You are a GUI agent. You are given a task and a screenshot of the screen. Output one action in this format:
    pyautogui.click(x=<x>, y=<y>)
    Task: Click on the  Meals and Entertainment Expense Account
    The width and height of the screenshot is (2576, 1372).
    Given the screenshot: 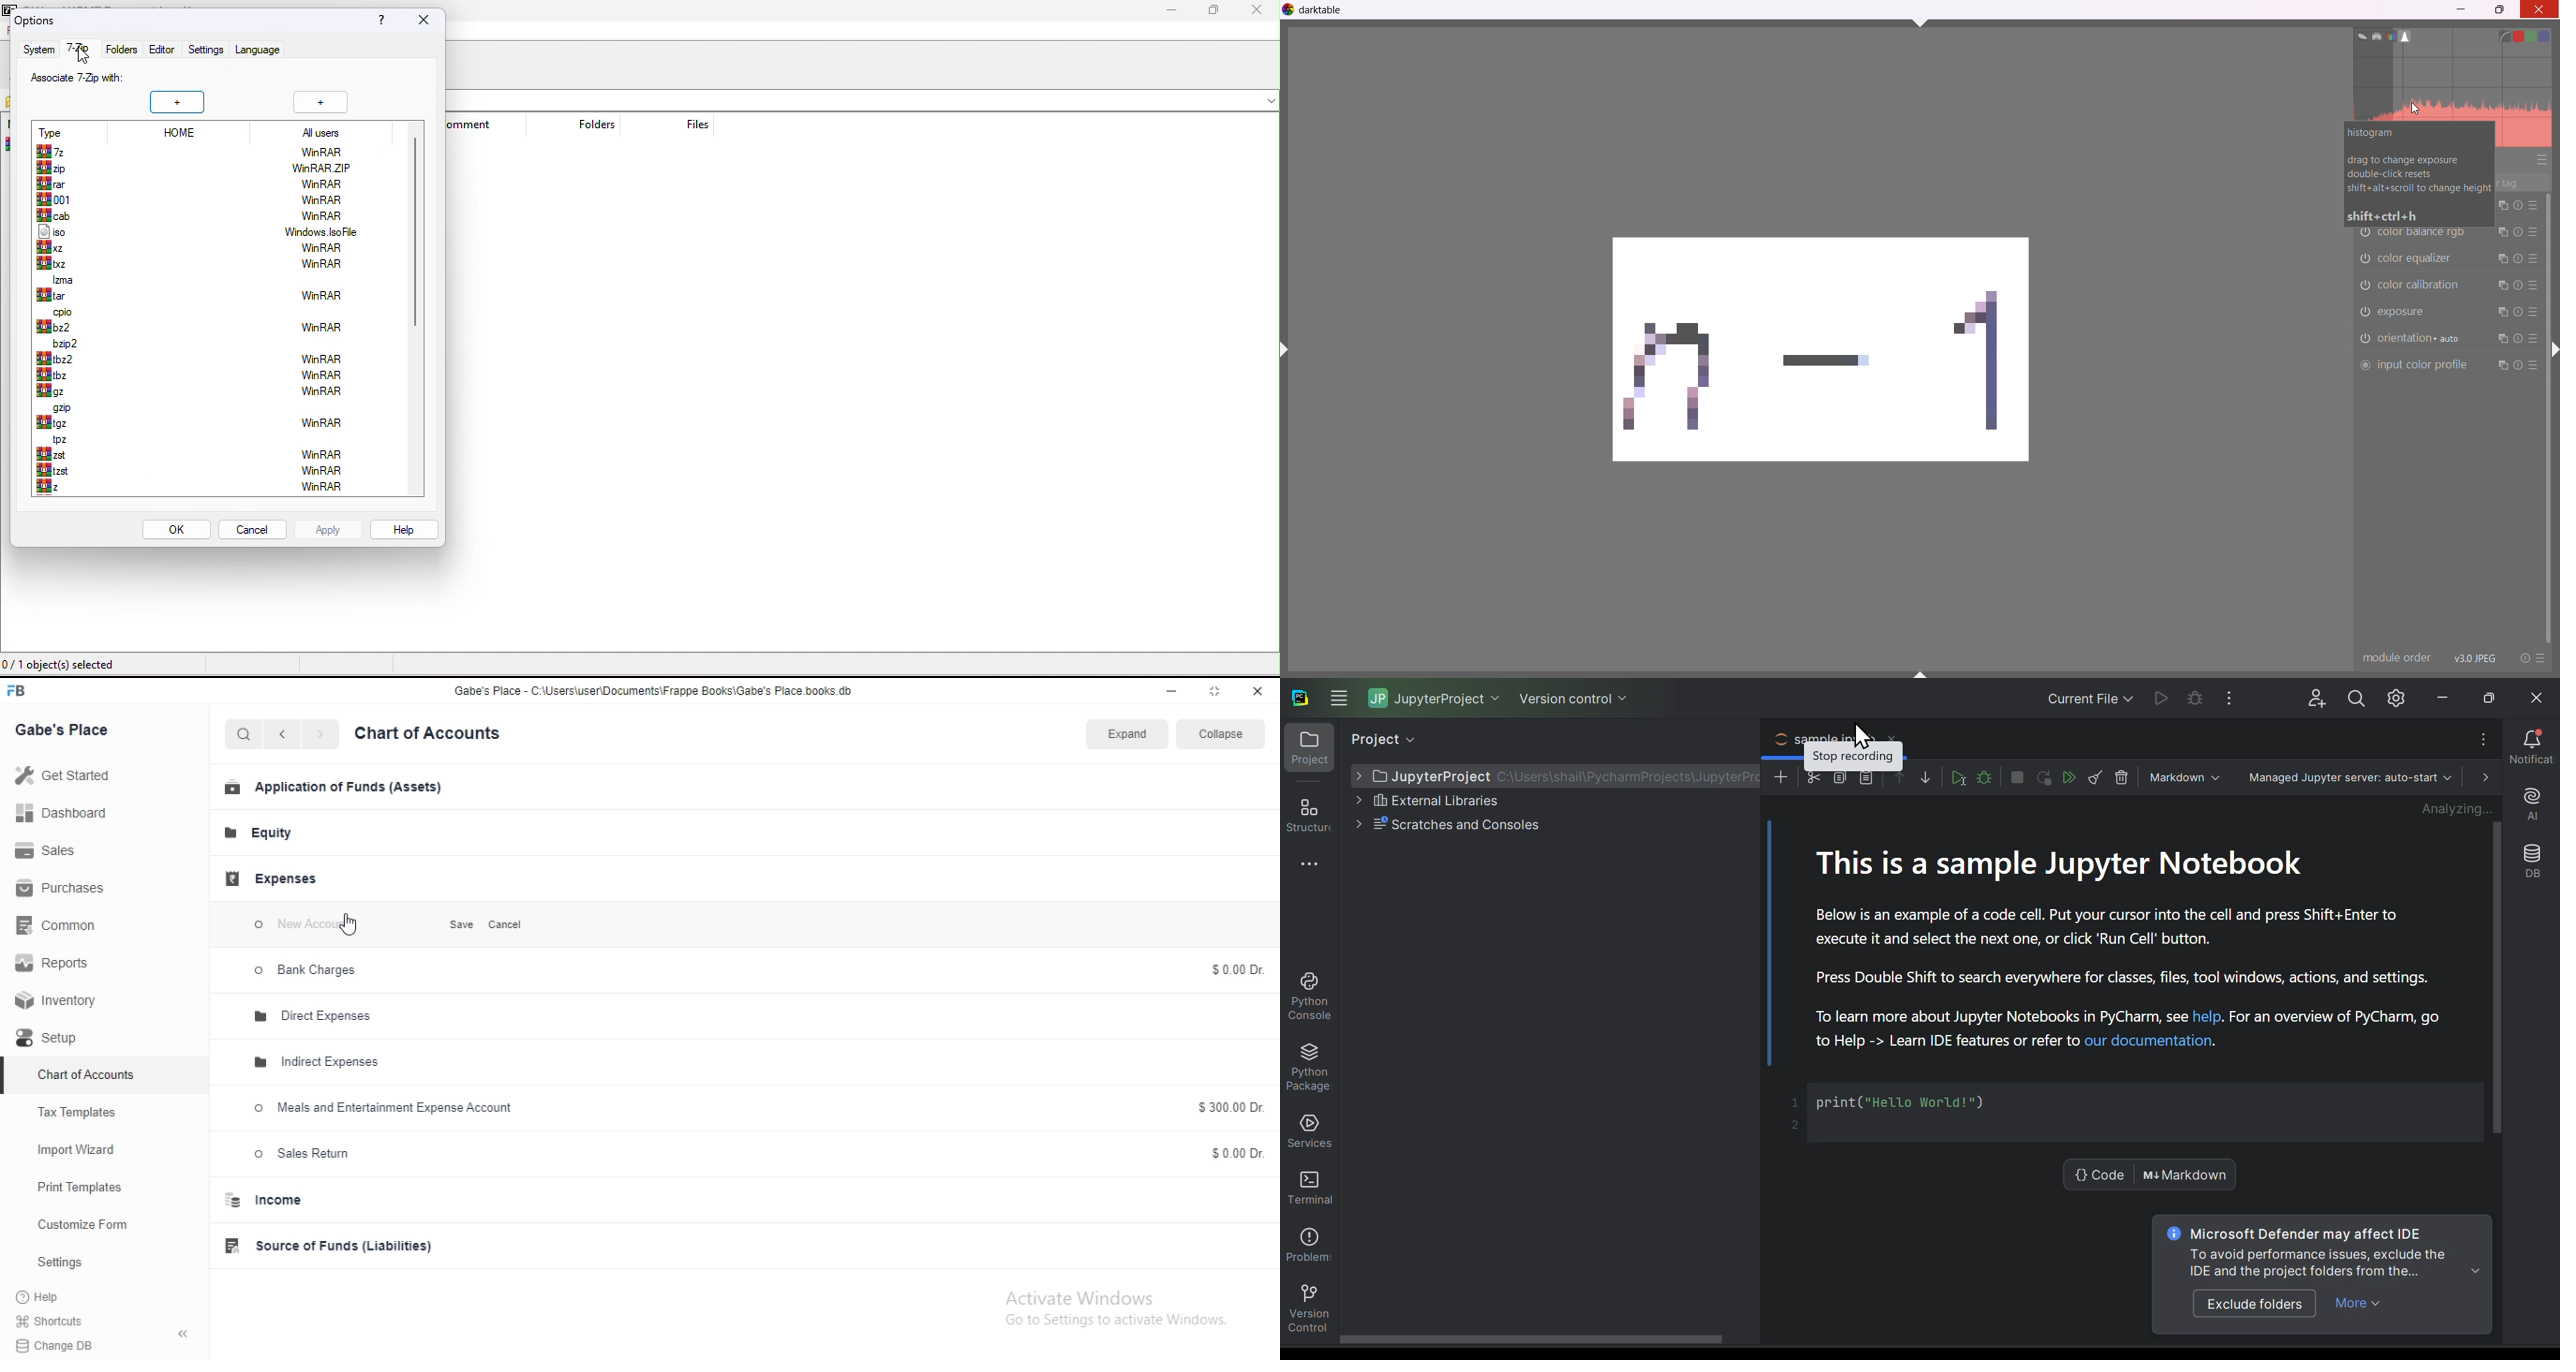 What is the action you would take?
    pyautogui.click(x=390, y=1109)
    